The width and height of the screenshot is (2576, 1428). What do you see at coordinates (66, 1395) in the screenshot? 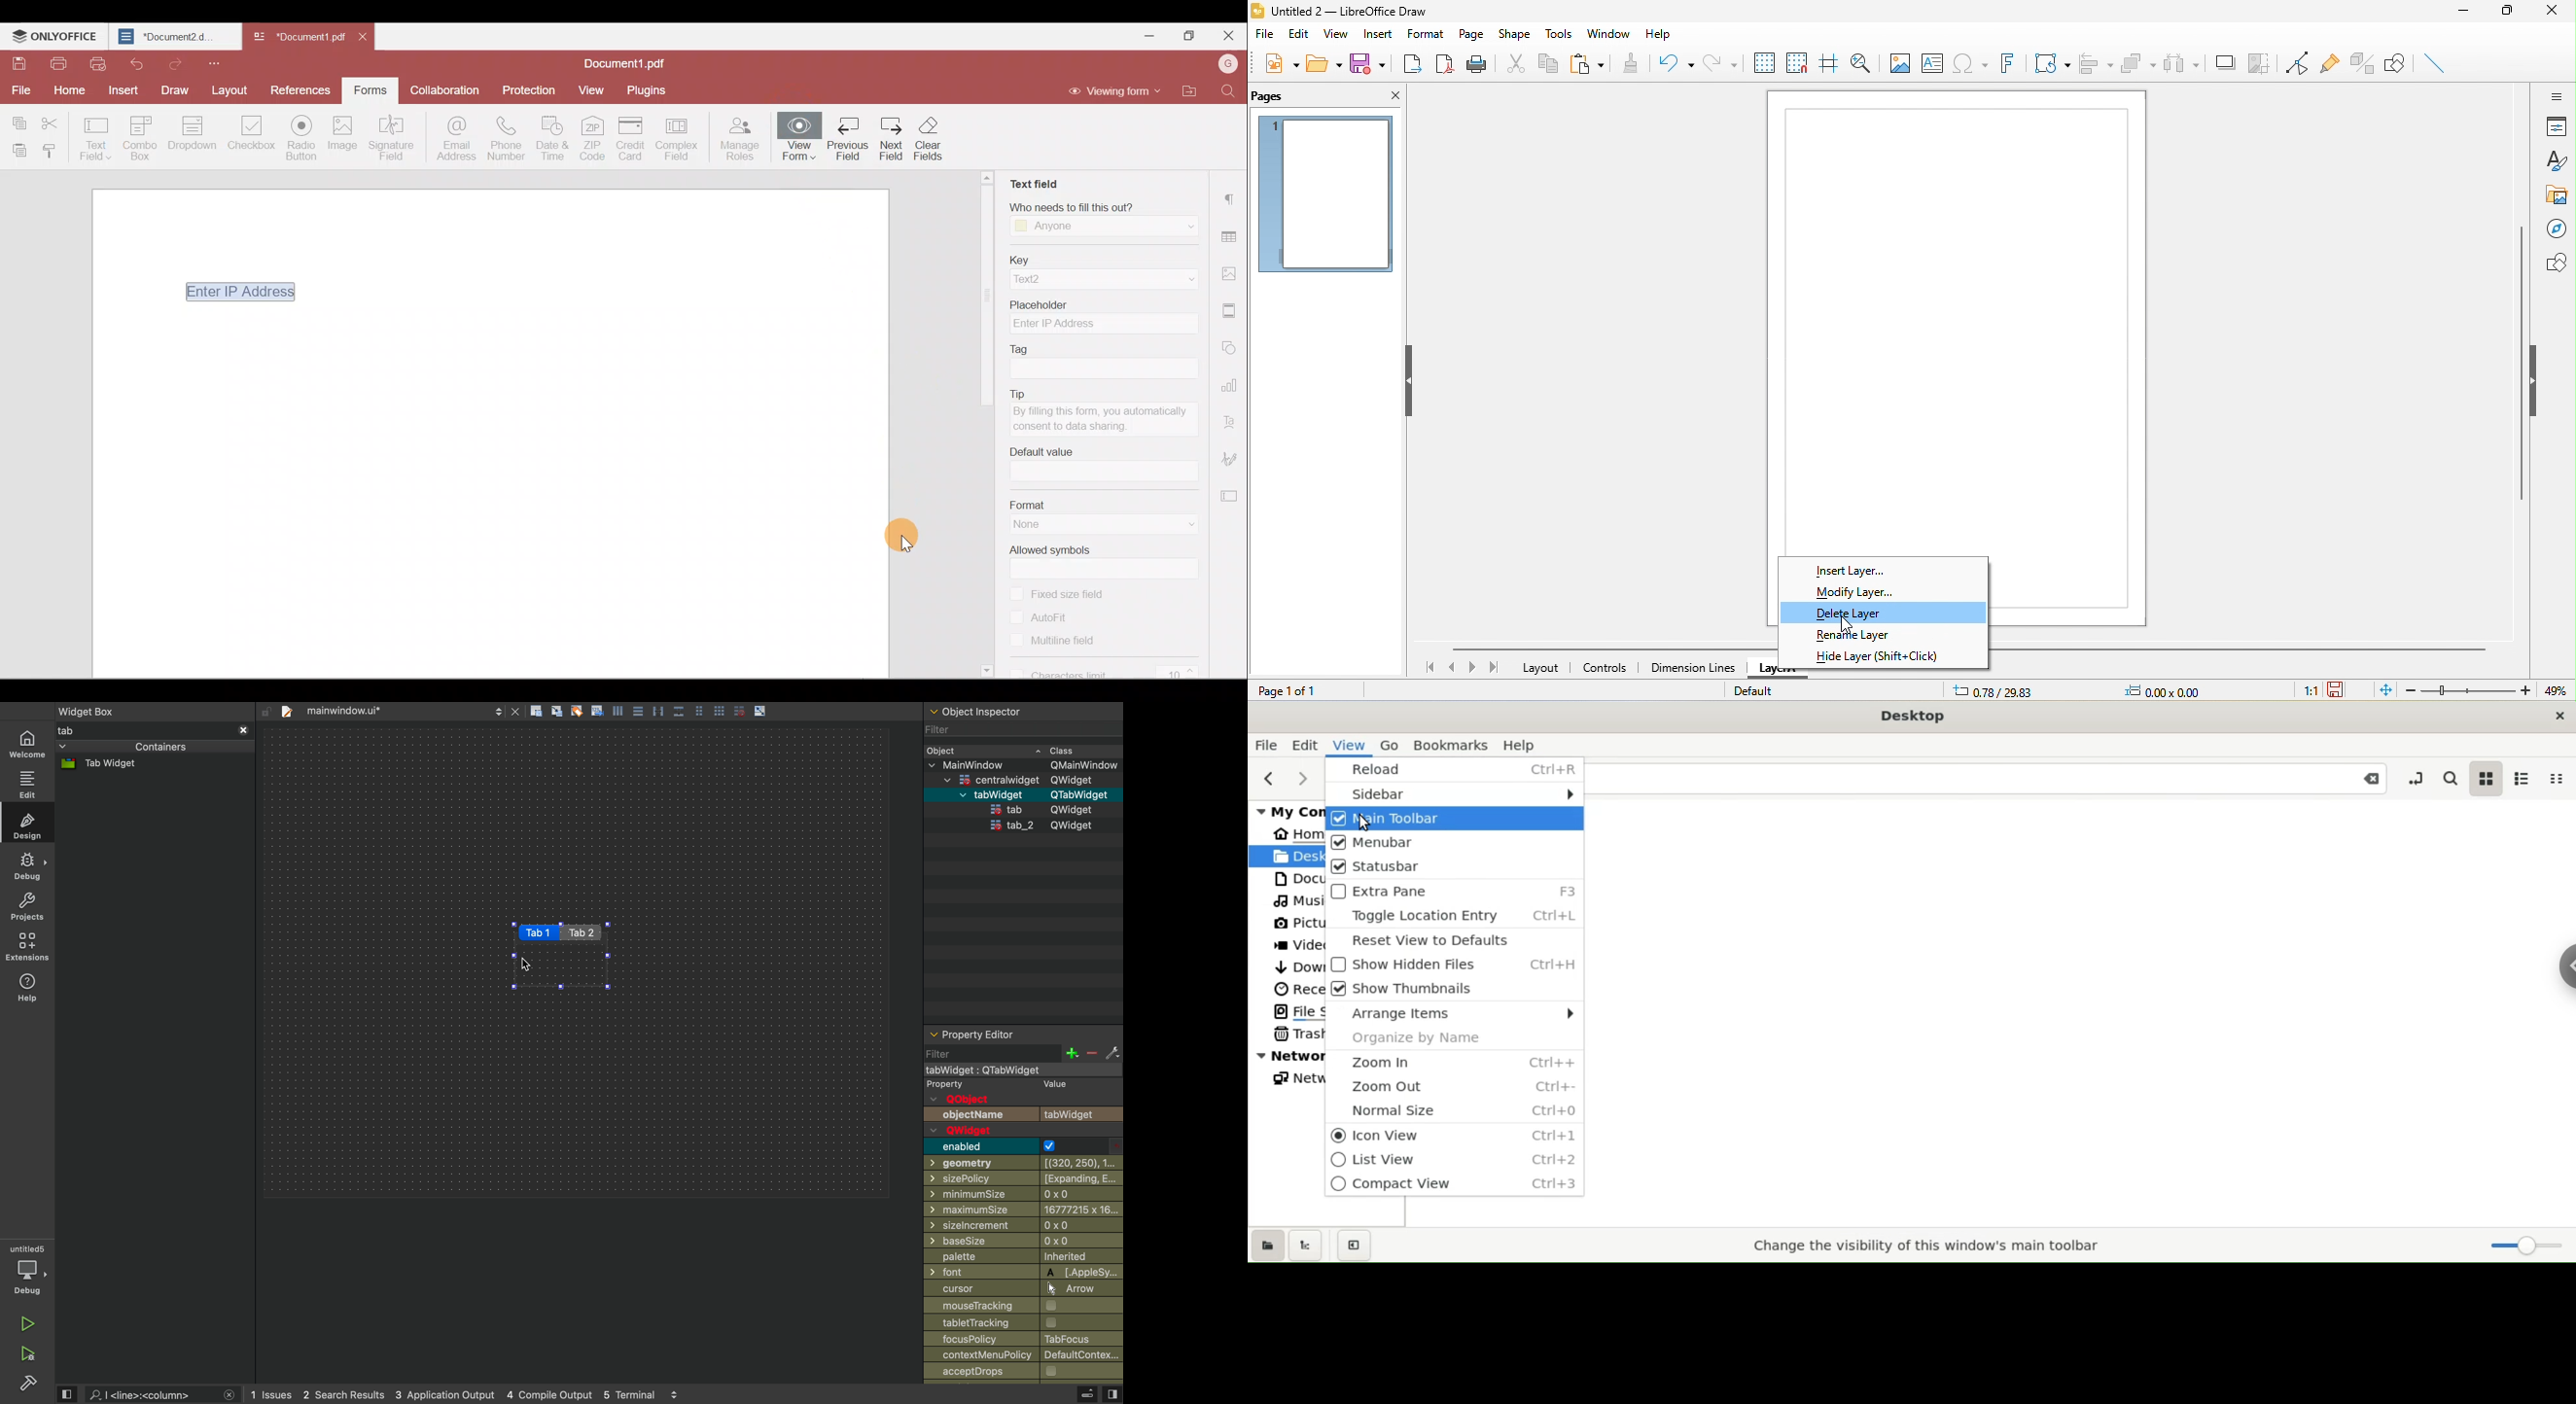
I see `view` at bounding box center [66, 1395].